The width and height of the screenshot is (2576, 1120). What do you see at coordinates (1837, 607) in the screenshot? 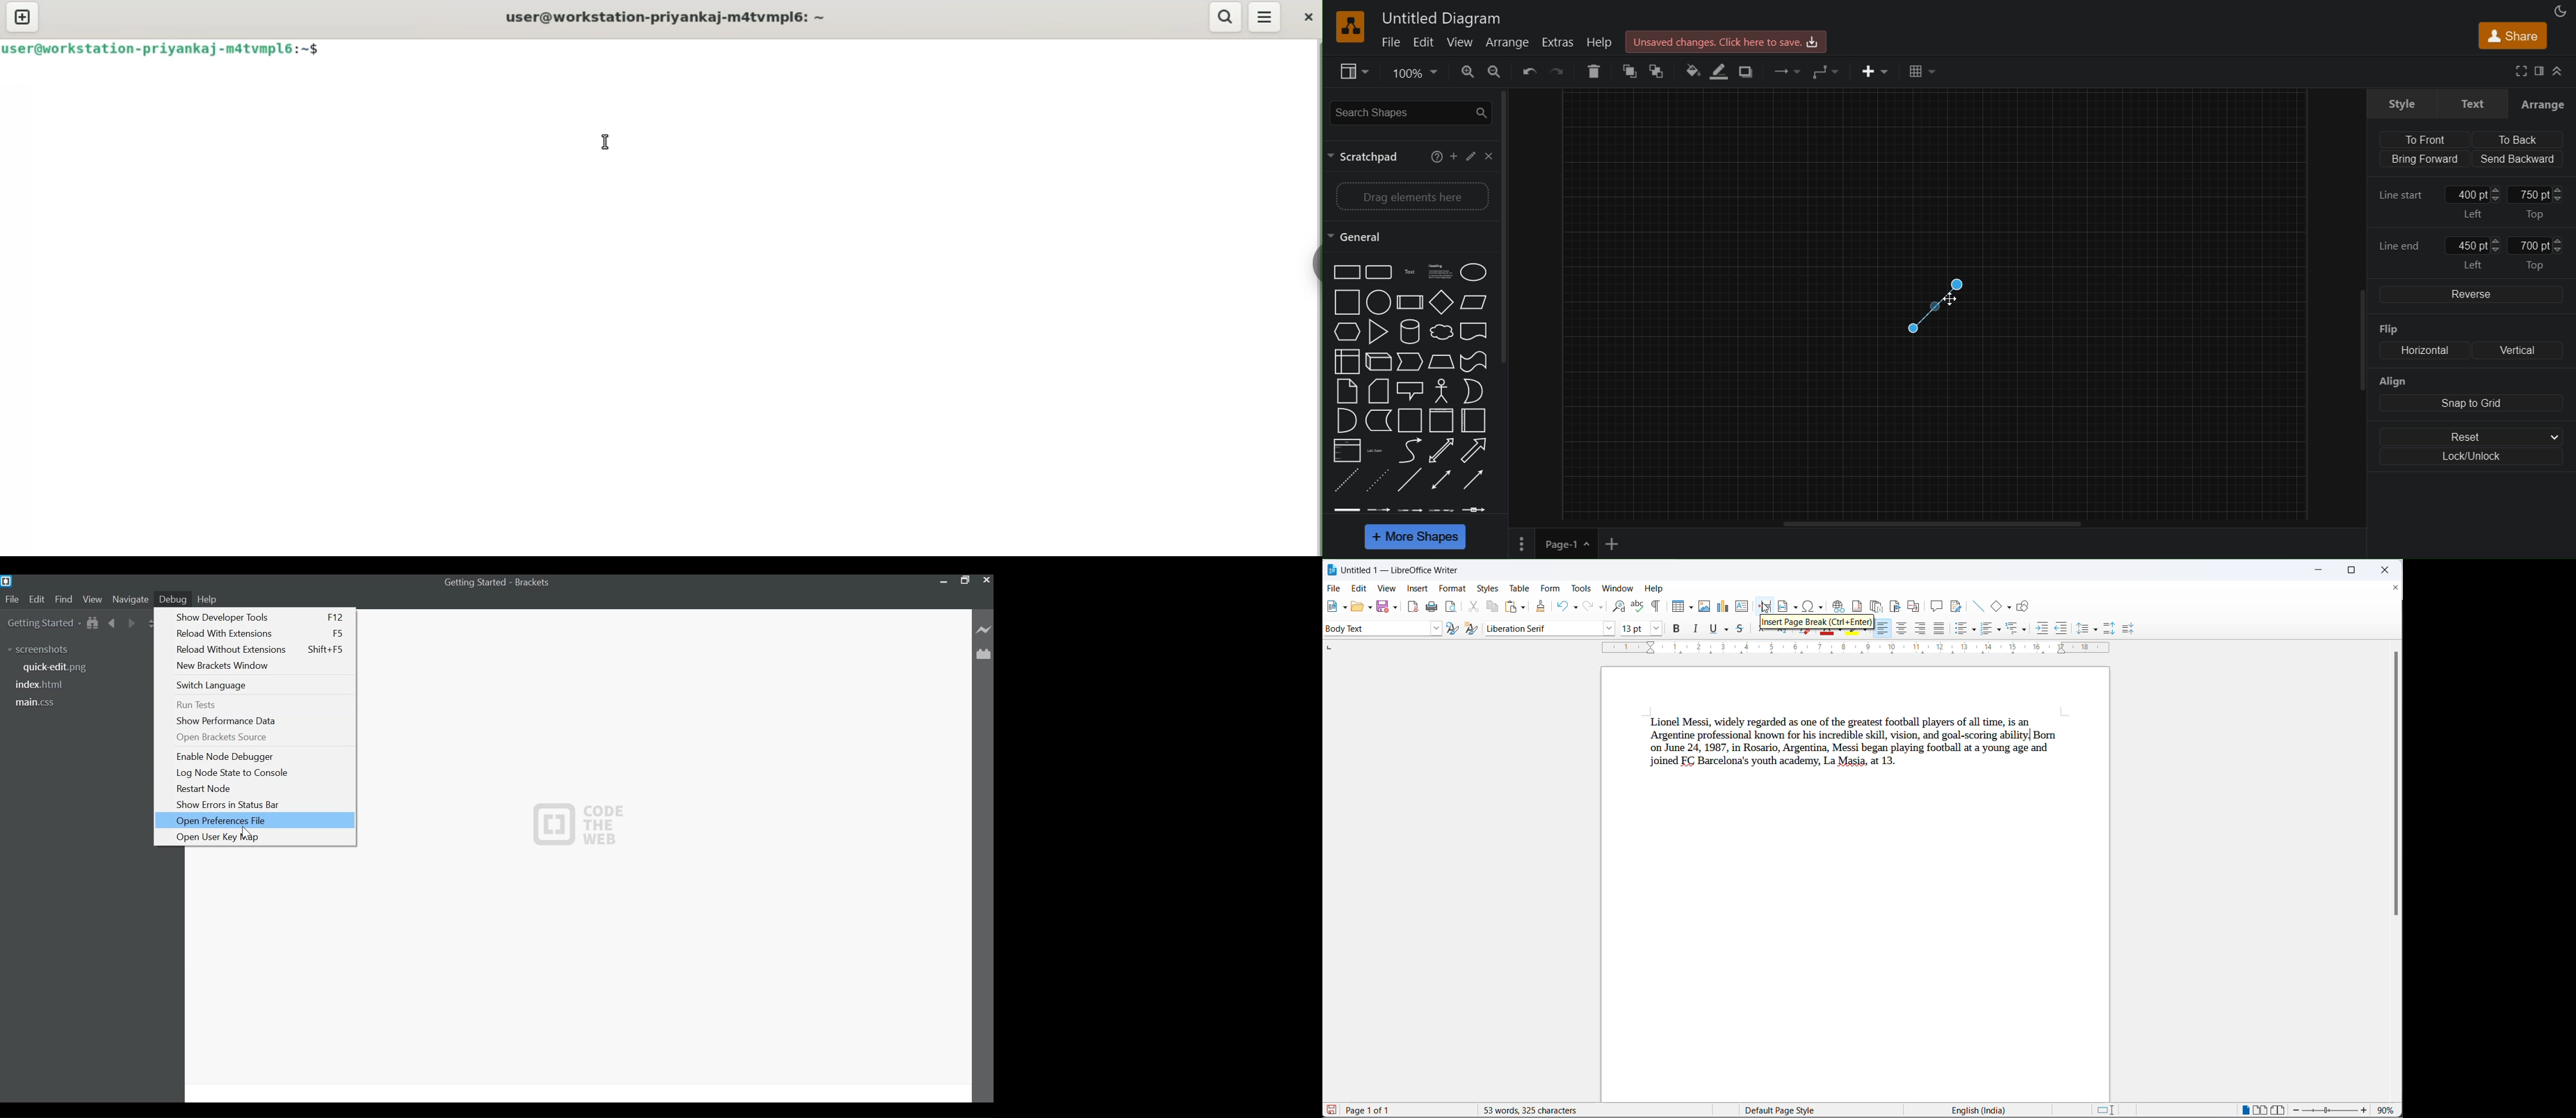
I see `insert hyperlink` at bounding box center [1837, 607].